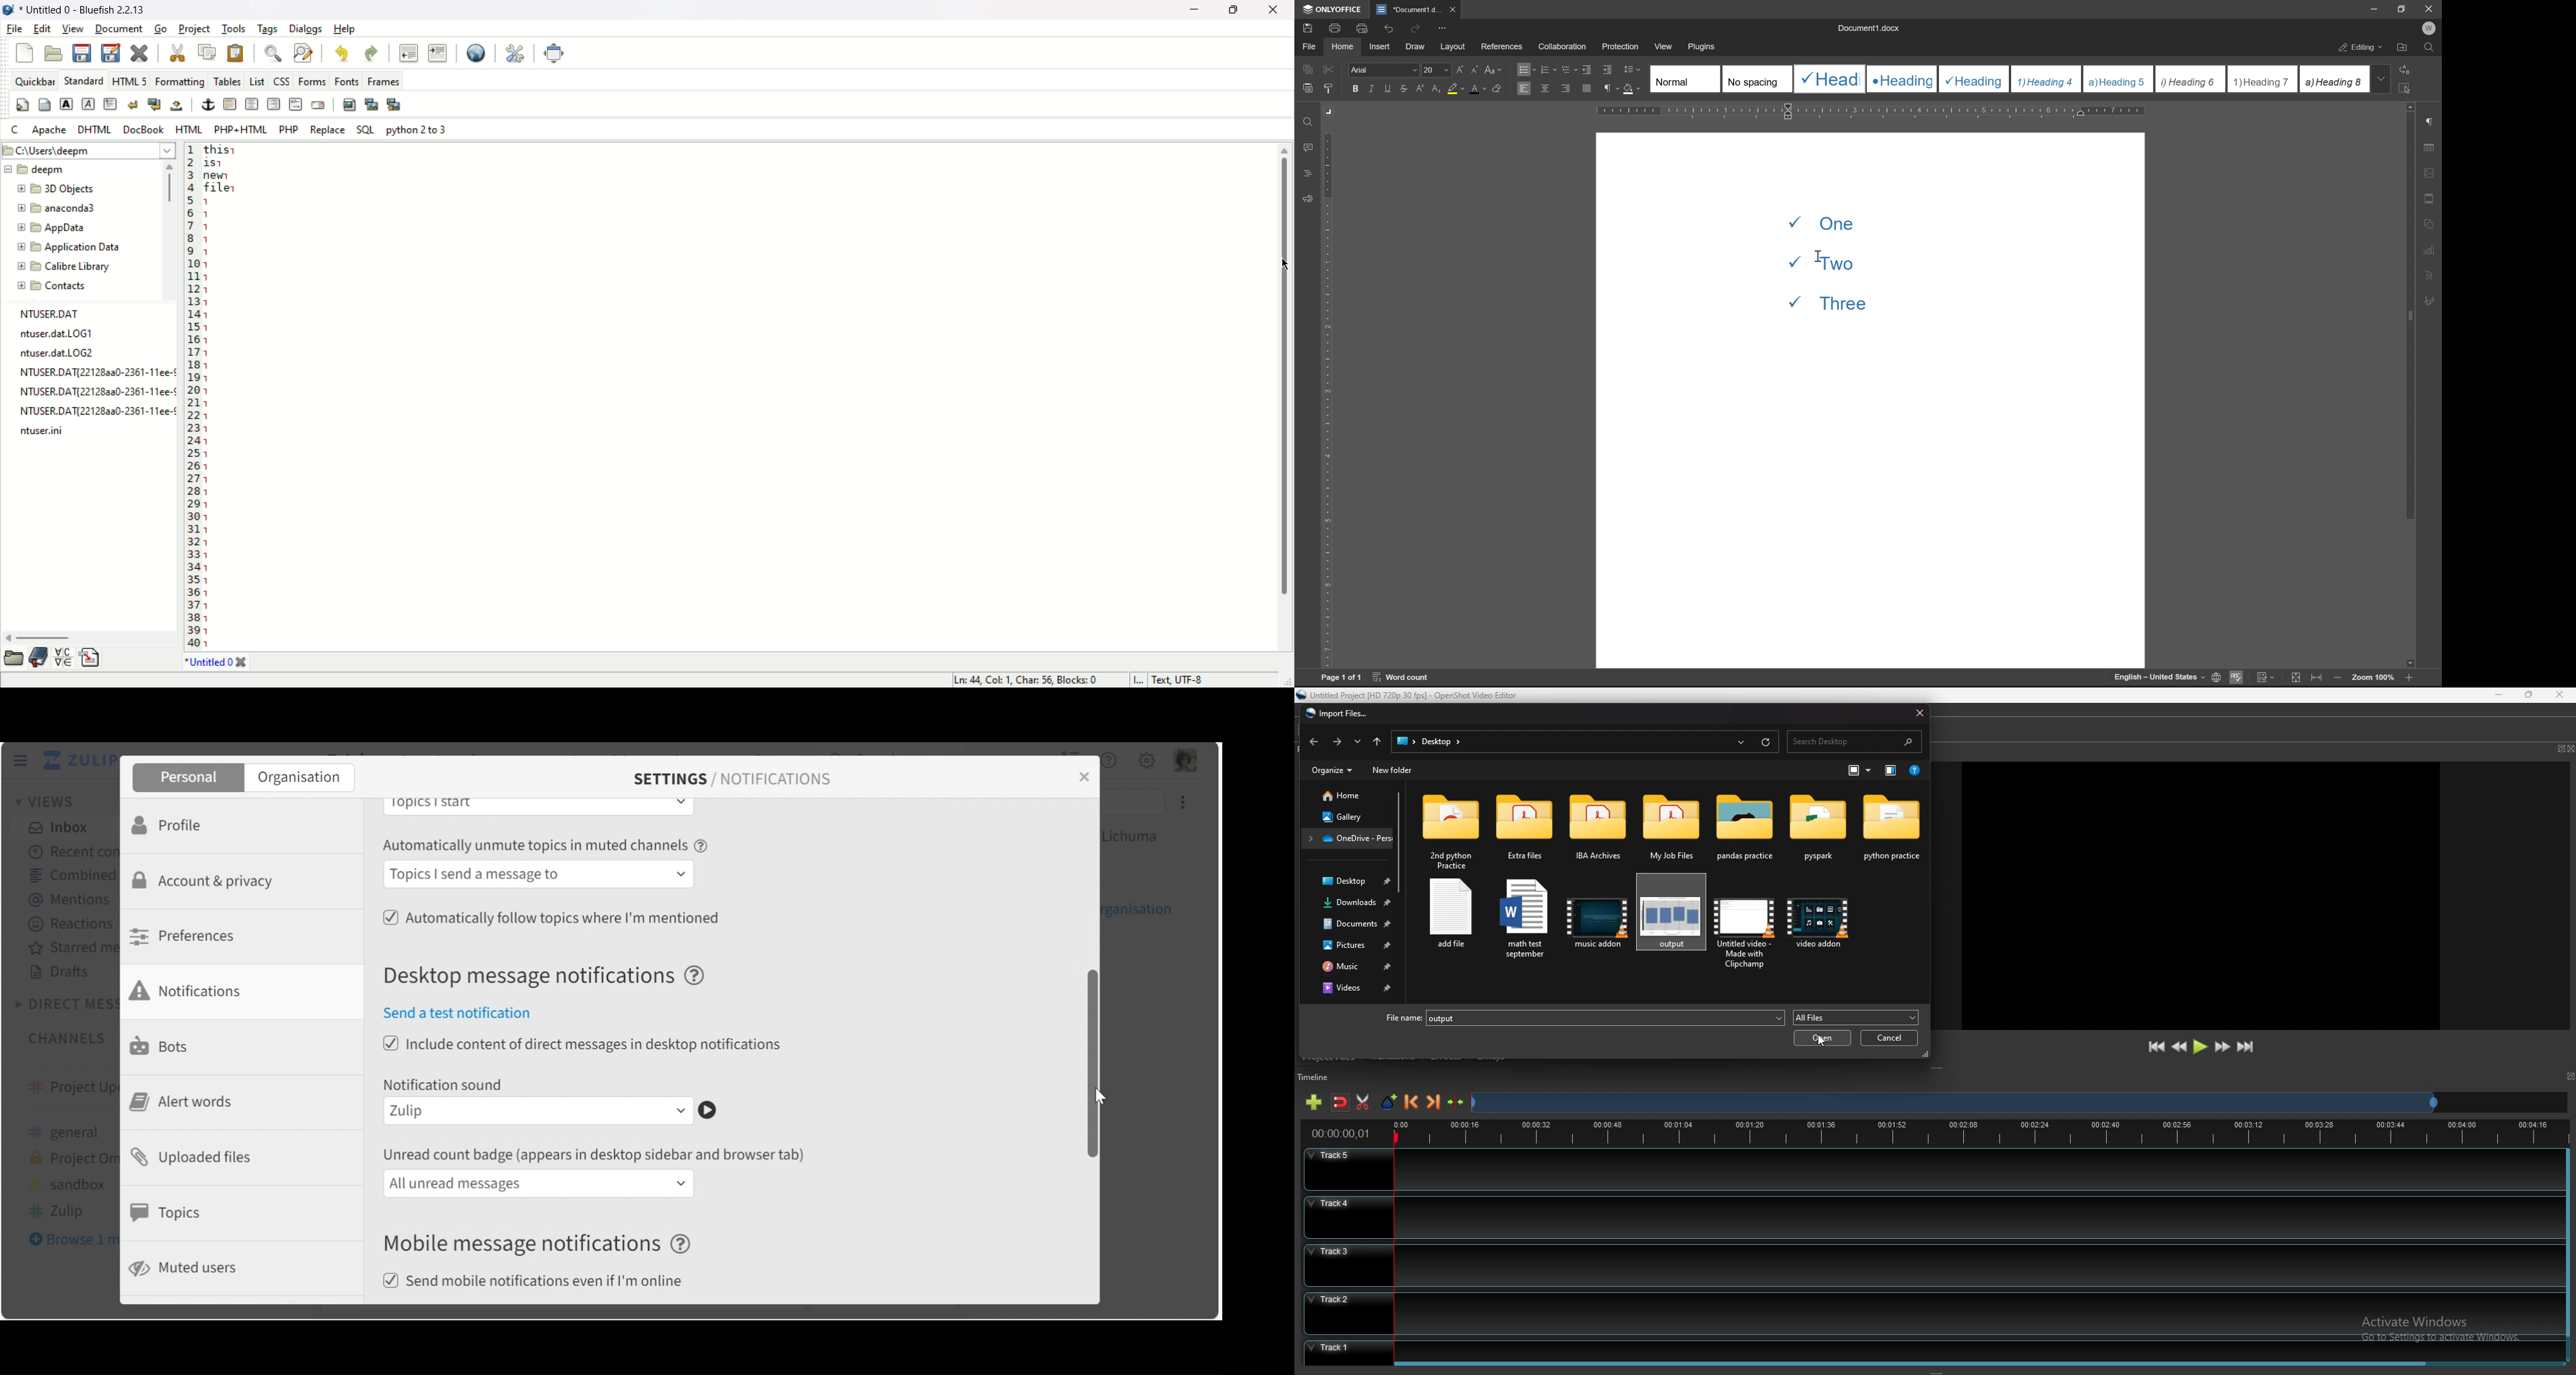 Image resolution: width=2576 pixels, height=1400 pixels. I want to click on right justify, so click(274, 104).